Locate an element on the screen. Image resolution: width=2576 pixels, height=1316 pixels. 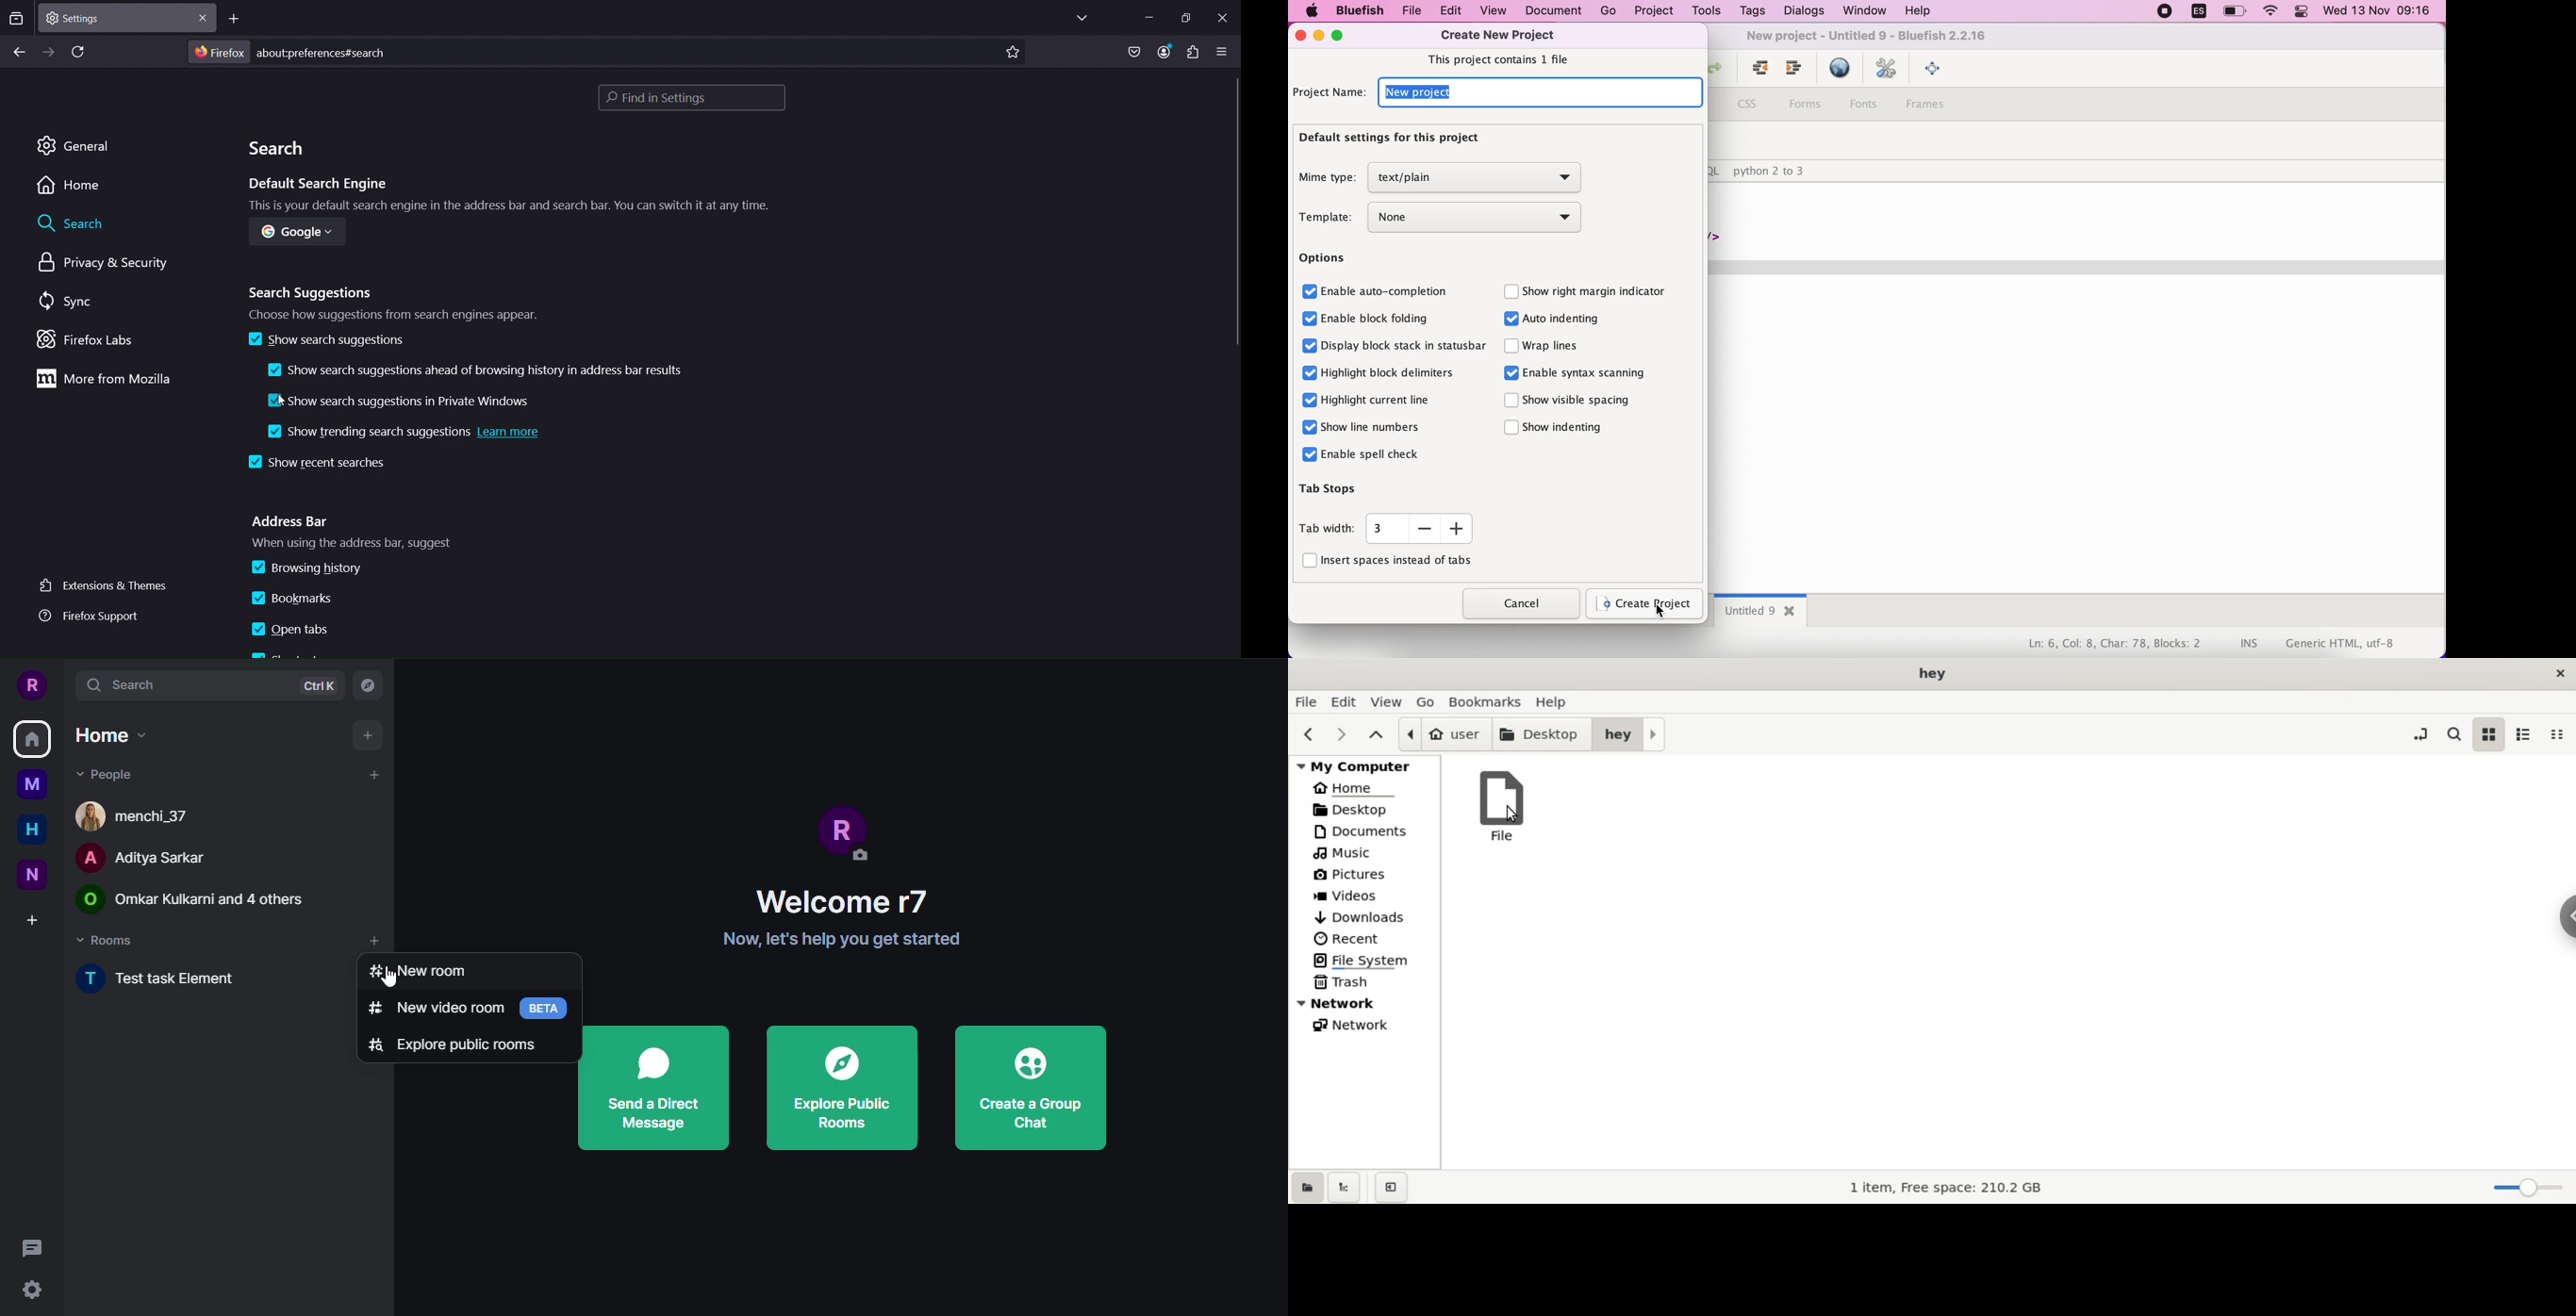
help is located at coordinates (1918, 12).